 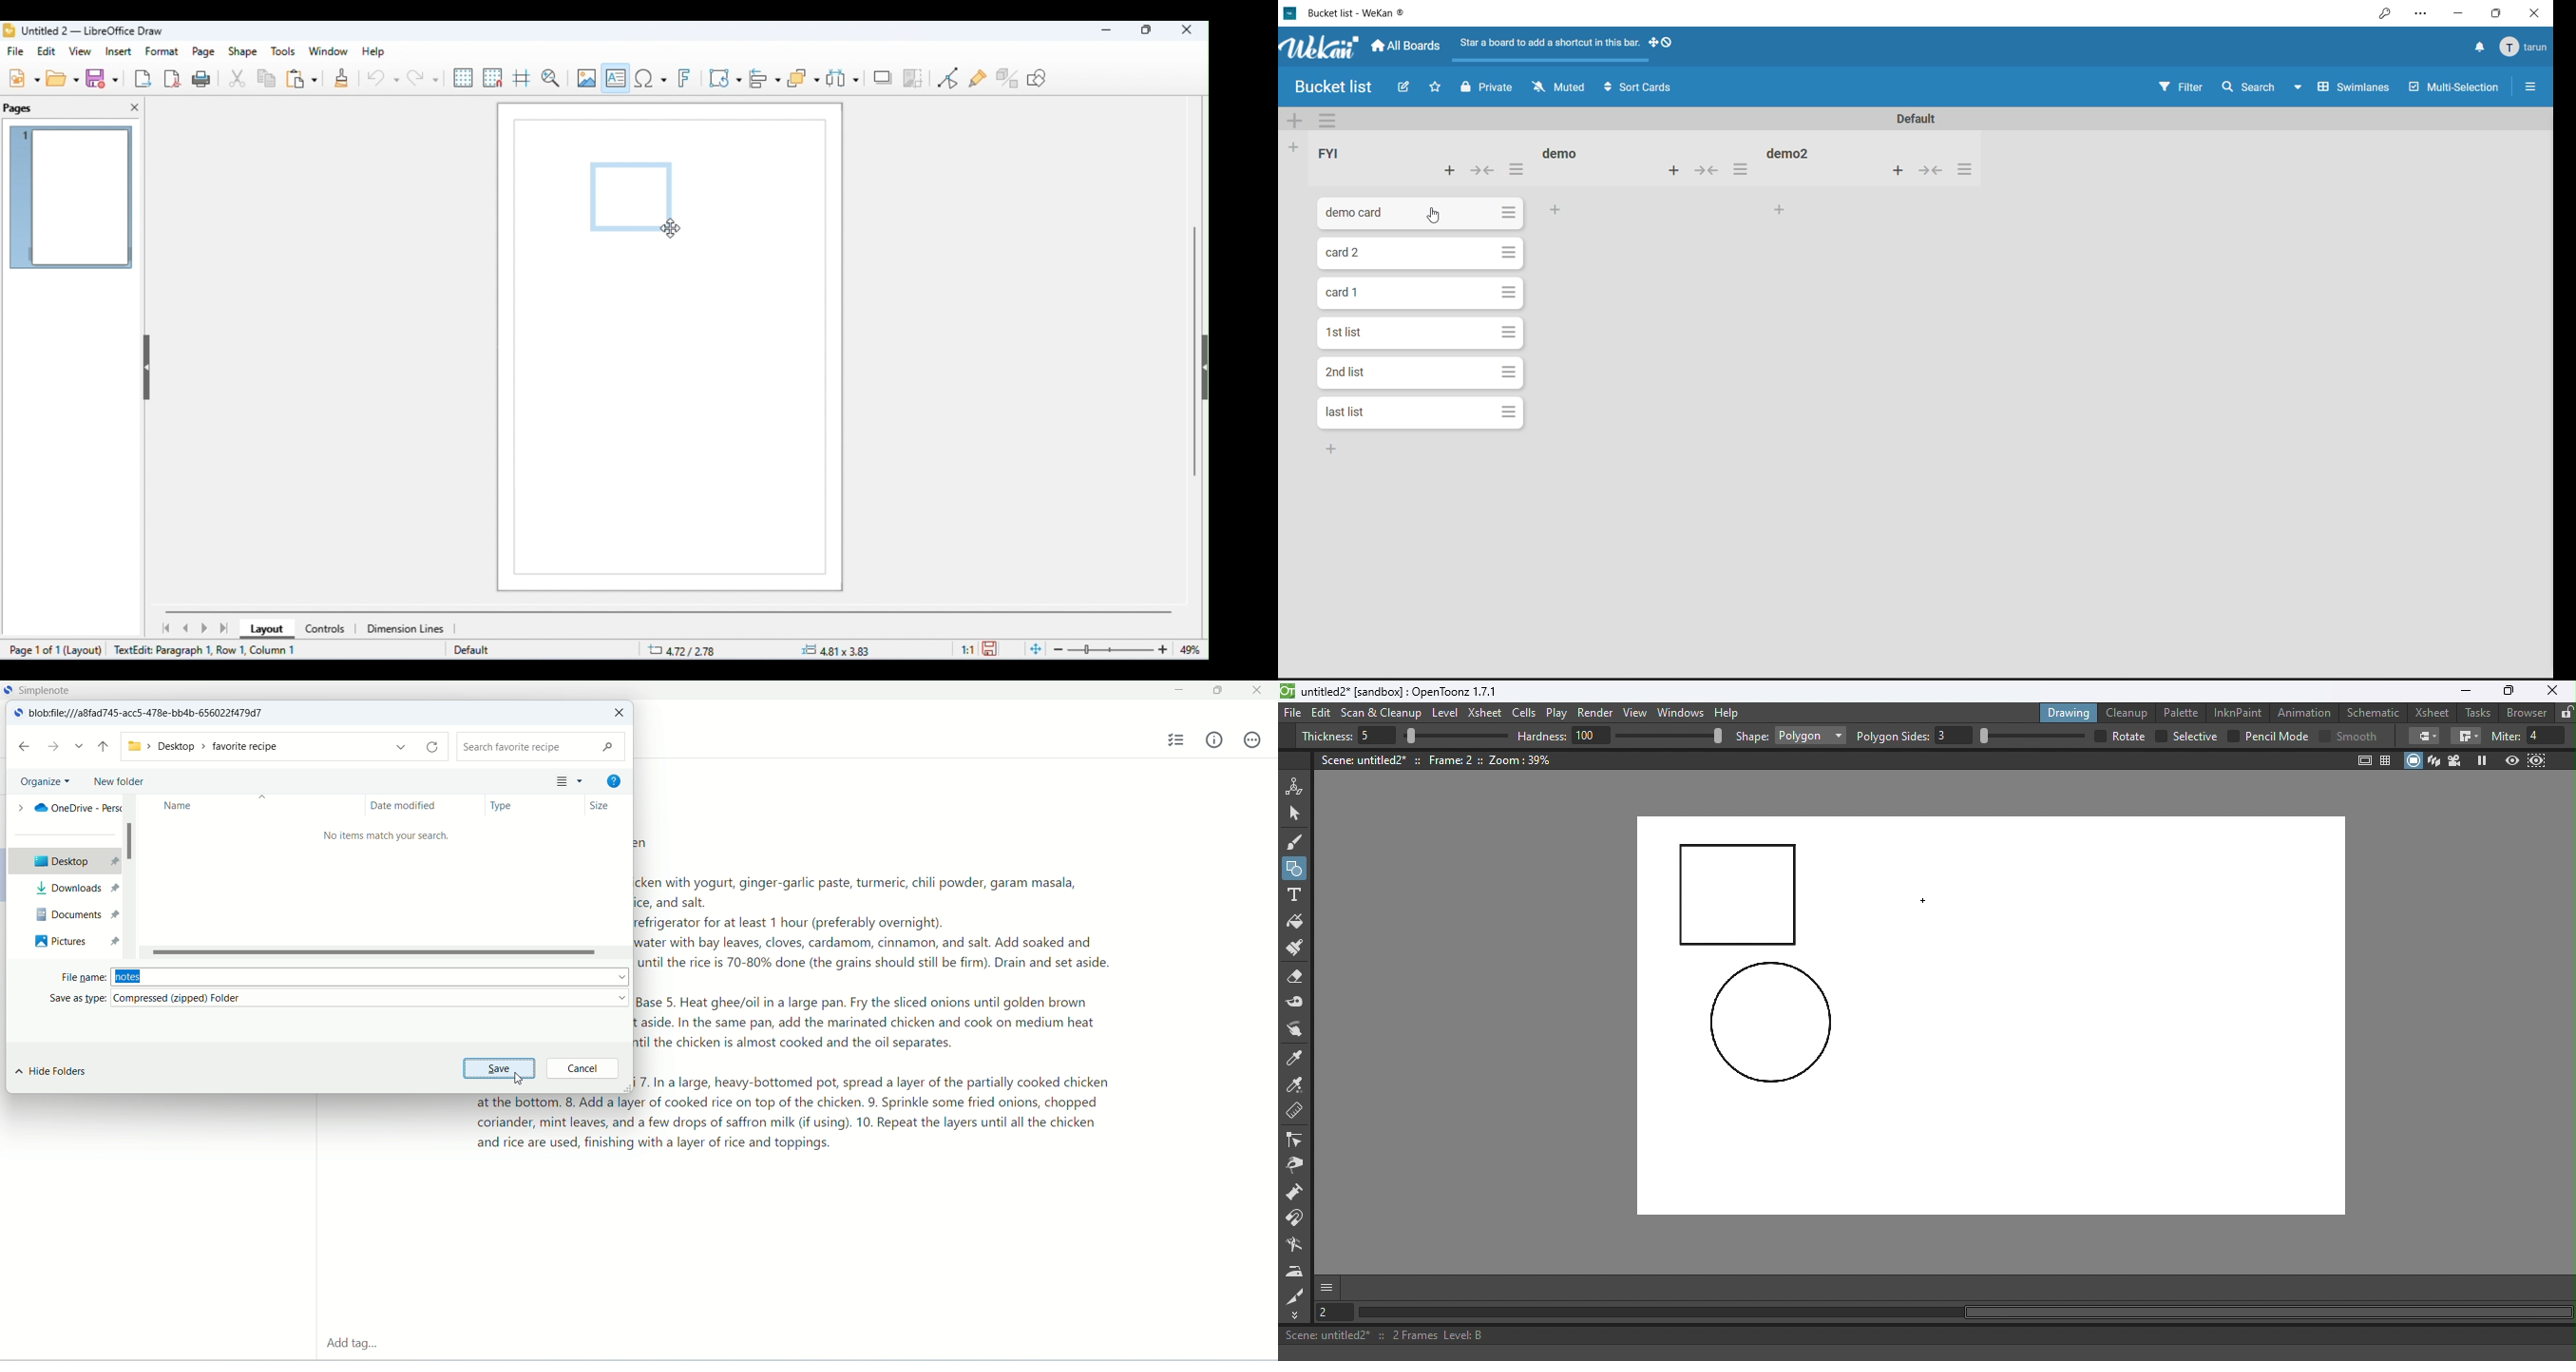 What do you see at coordinates (204, 78) in the screenshot?
I see `print` at bounding box center [204, 78].